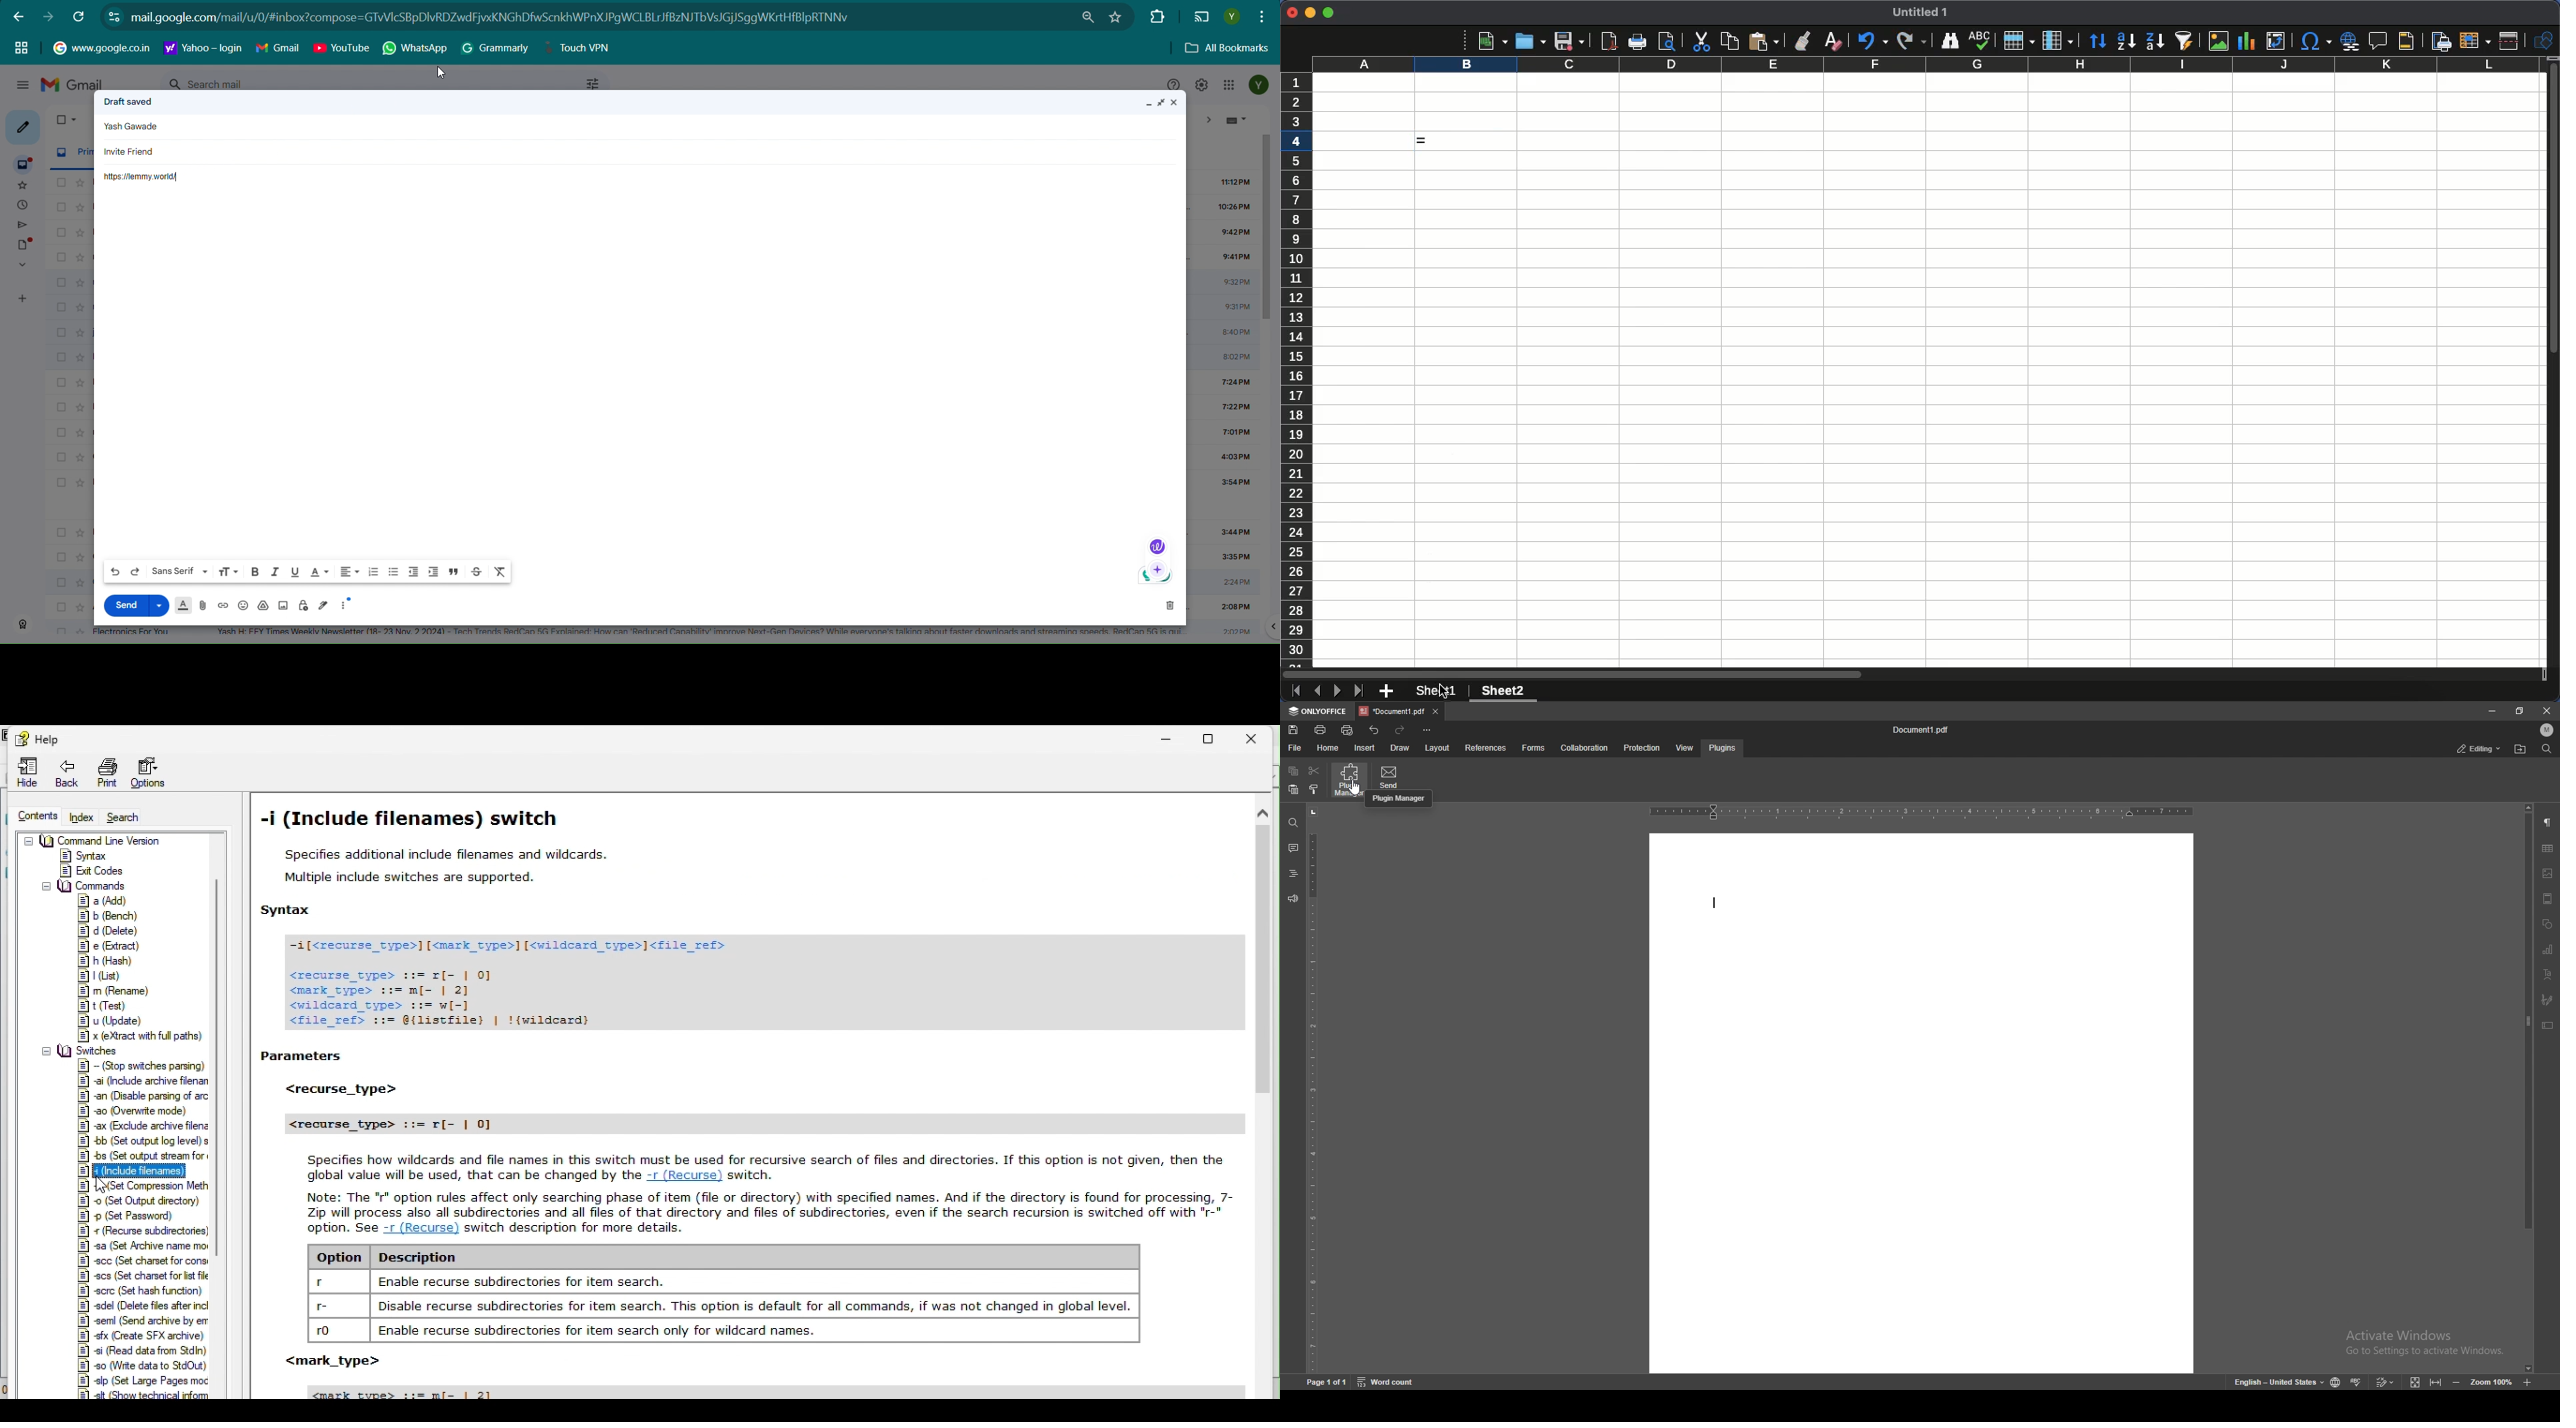  What do you see at coordinates (1723, 747) in the screenshot?
I see `plugins` at bounding box center [1723, 747].